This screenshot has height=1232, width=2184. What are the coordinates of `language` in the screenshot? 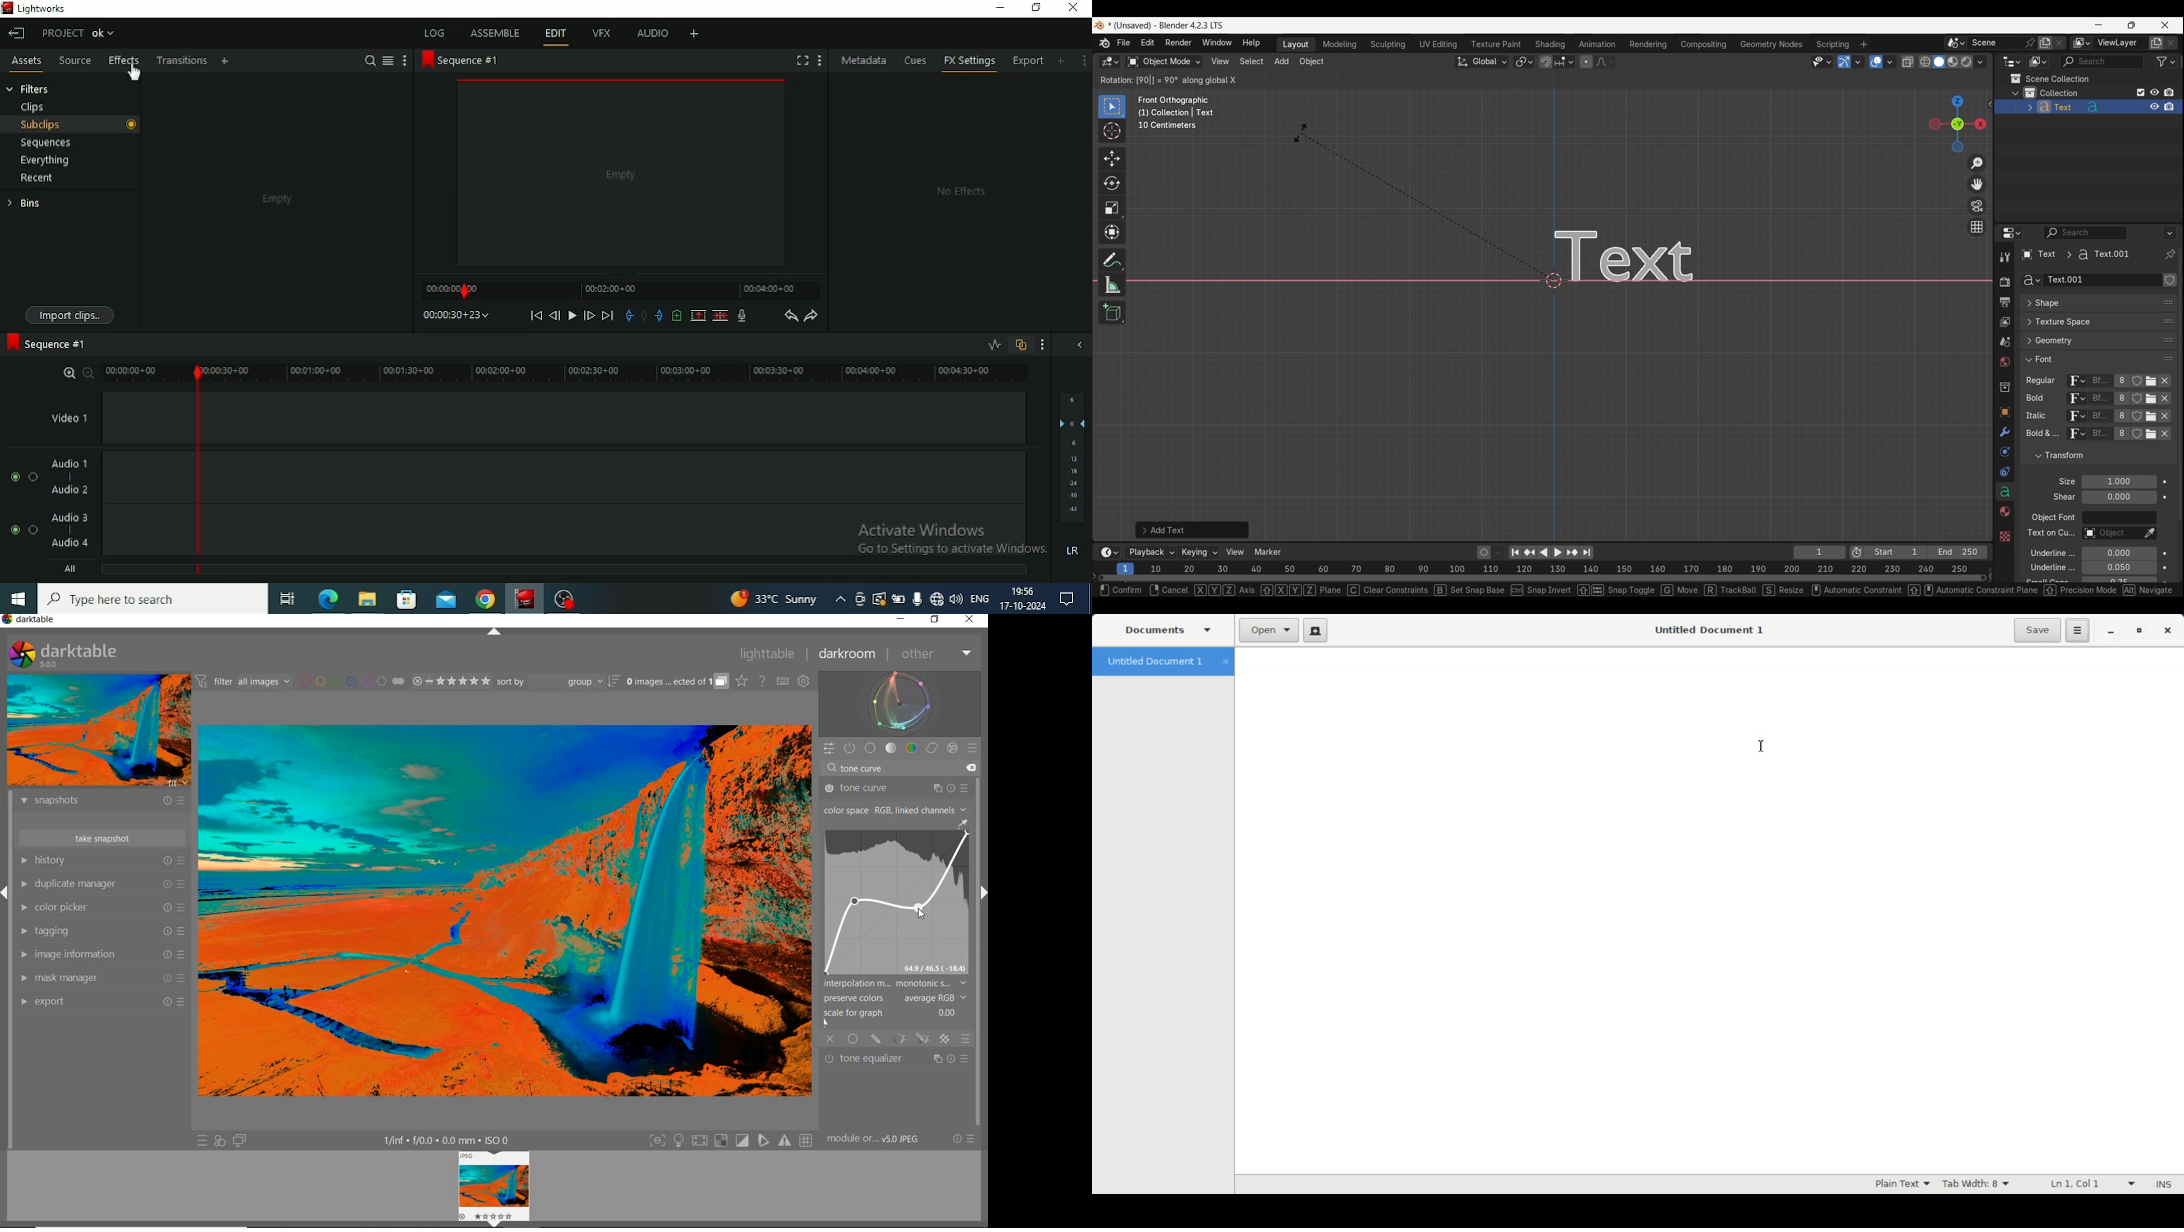 It's located at (980, 598).